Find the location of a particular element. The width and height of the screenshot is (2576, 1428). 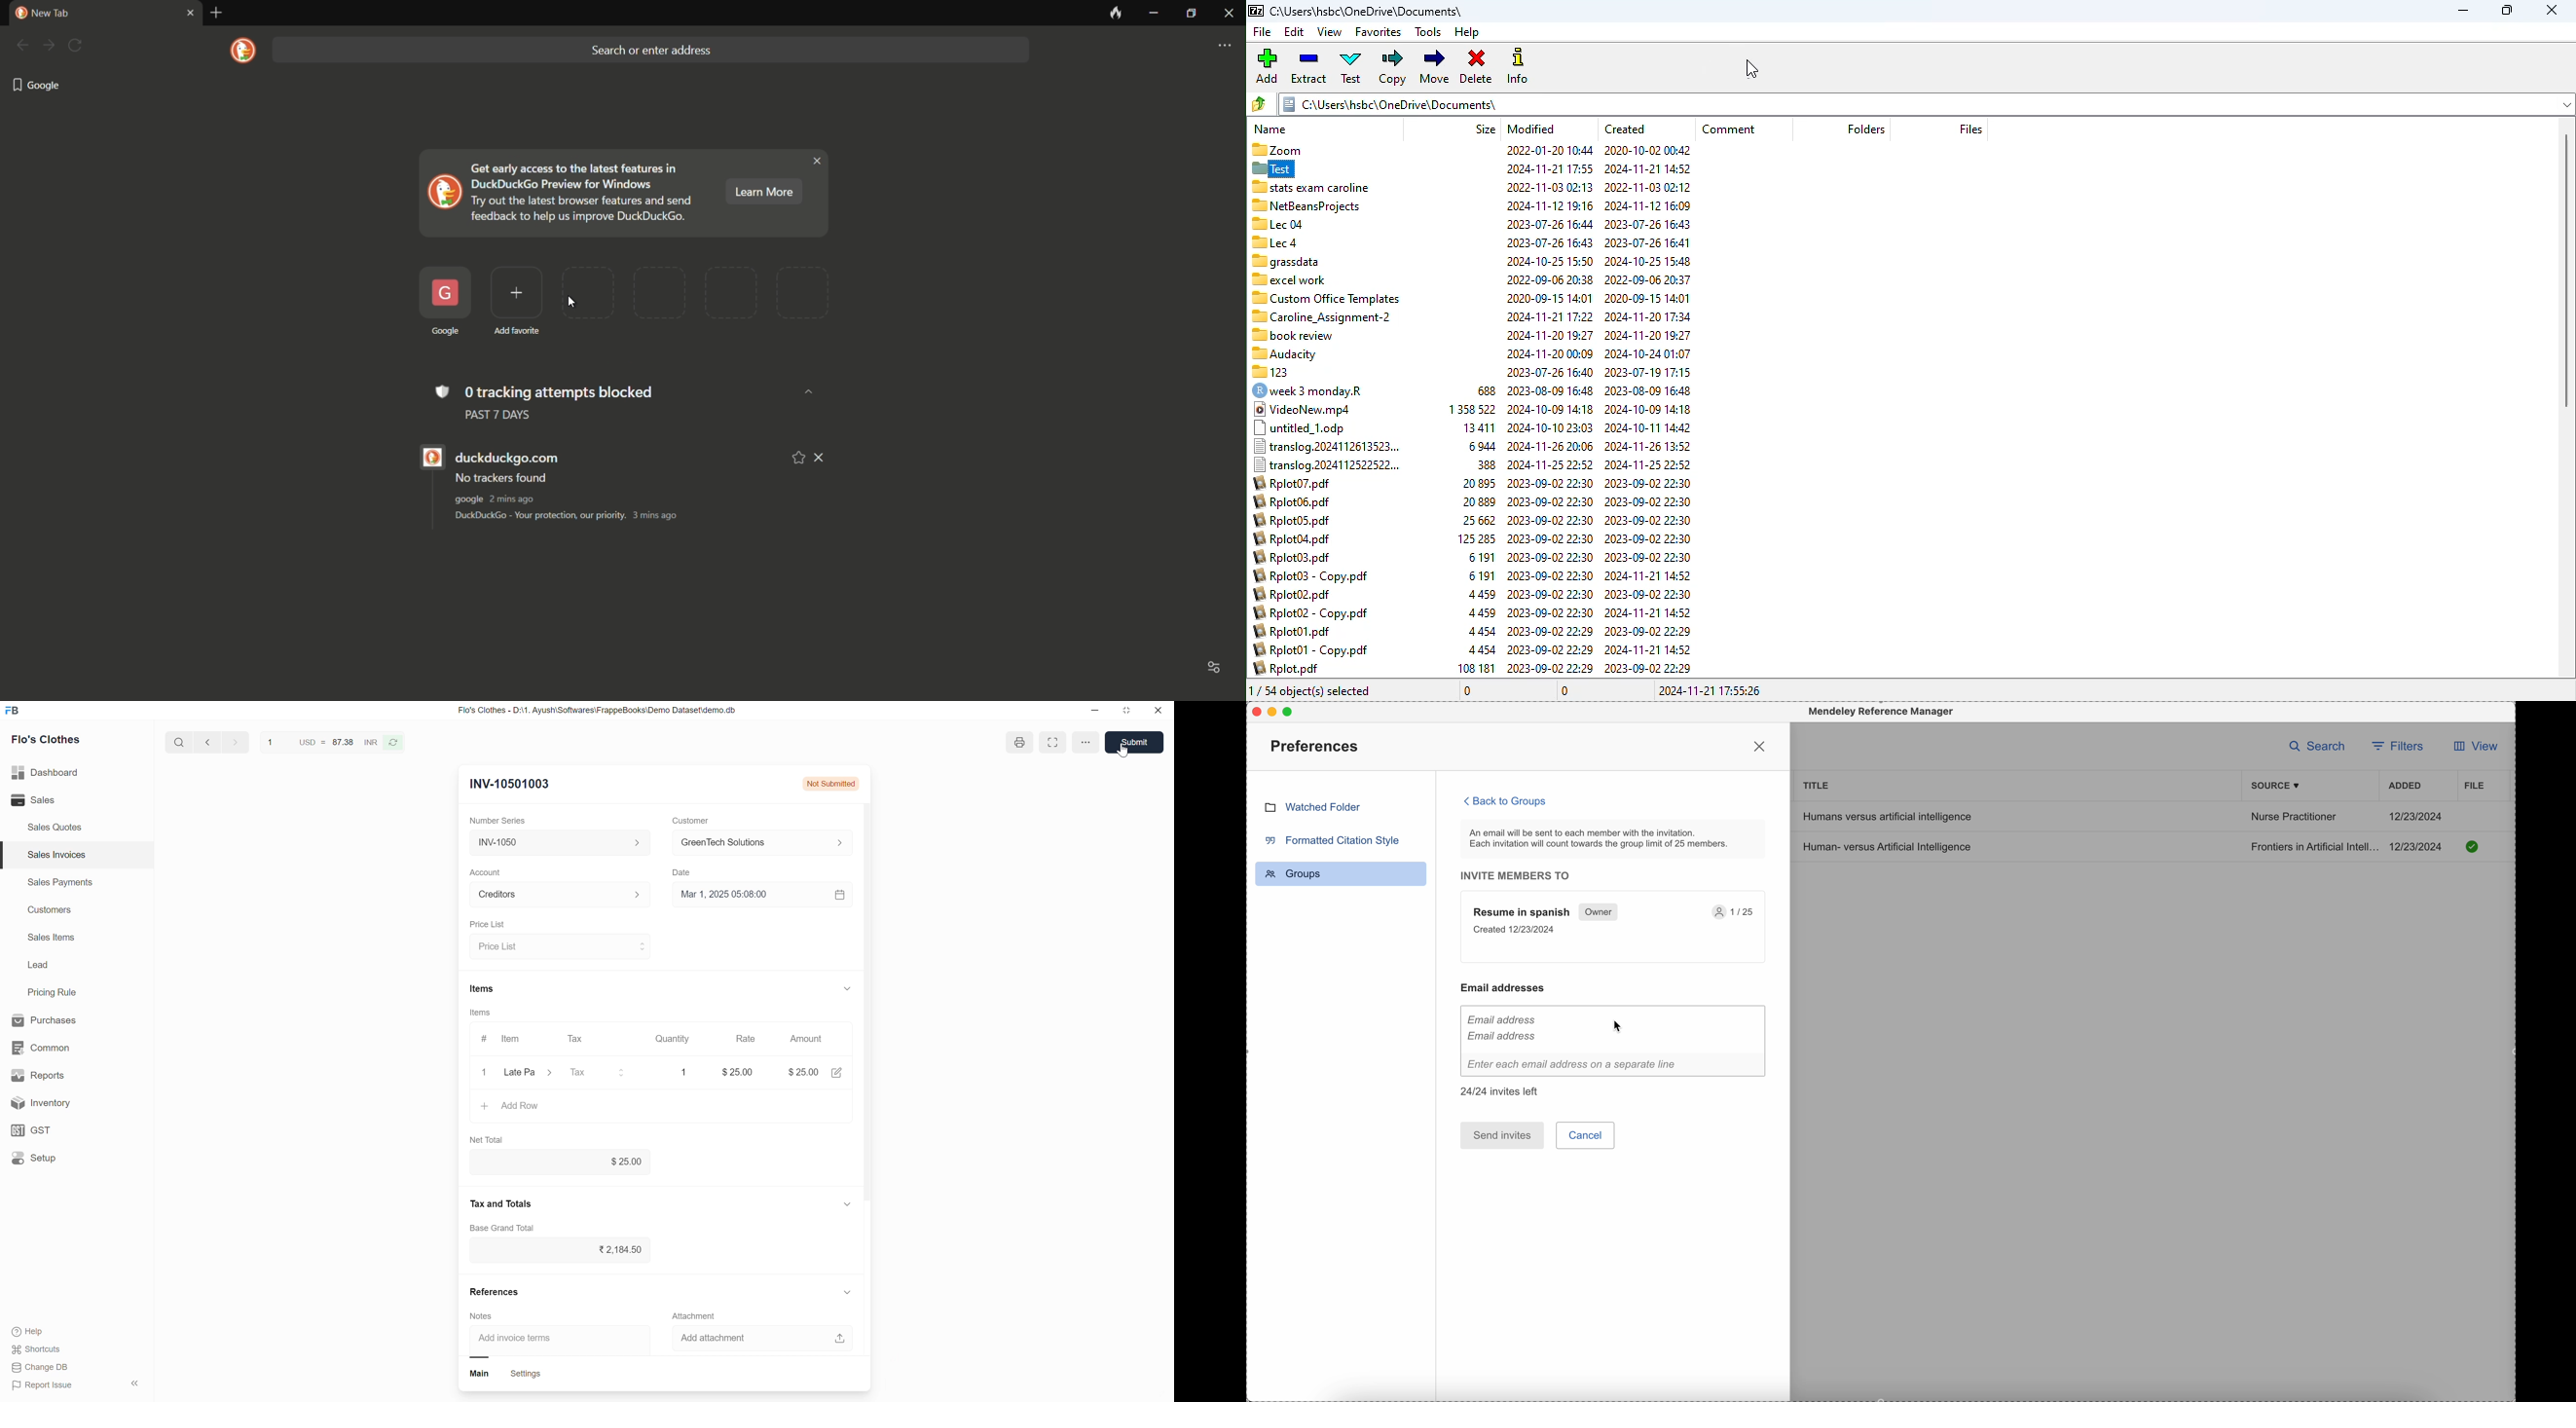

search bar is located at coordinates (649, 50).